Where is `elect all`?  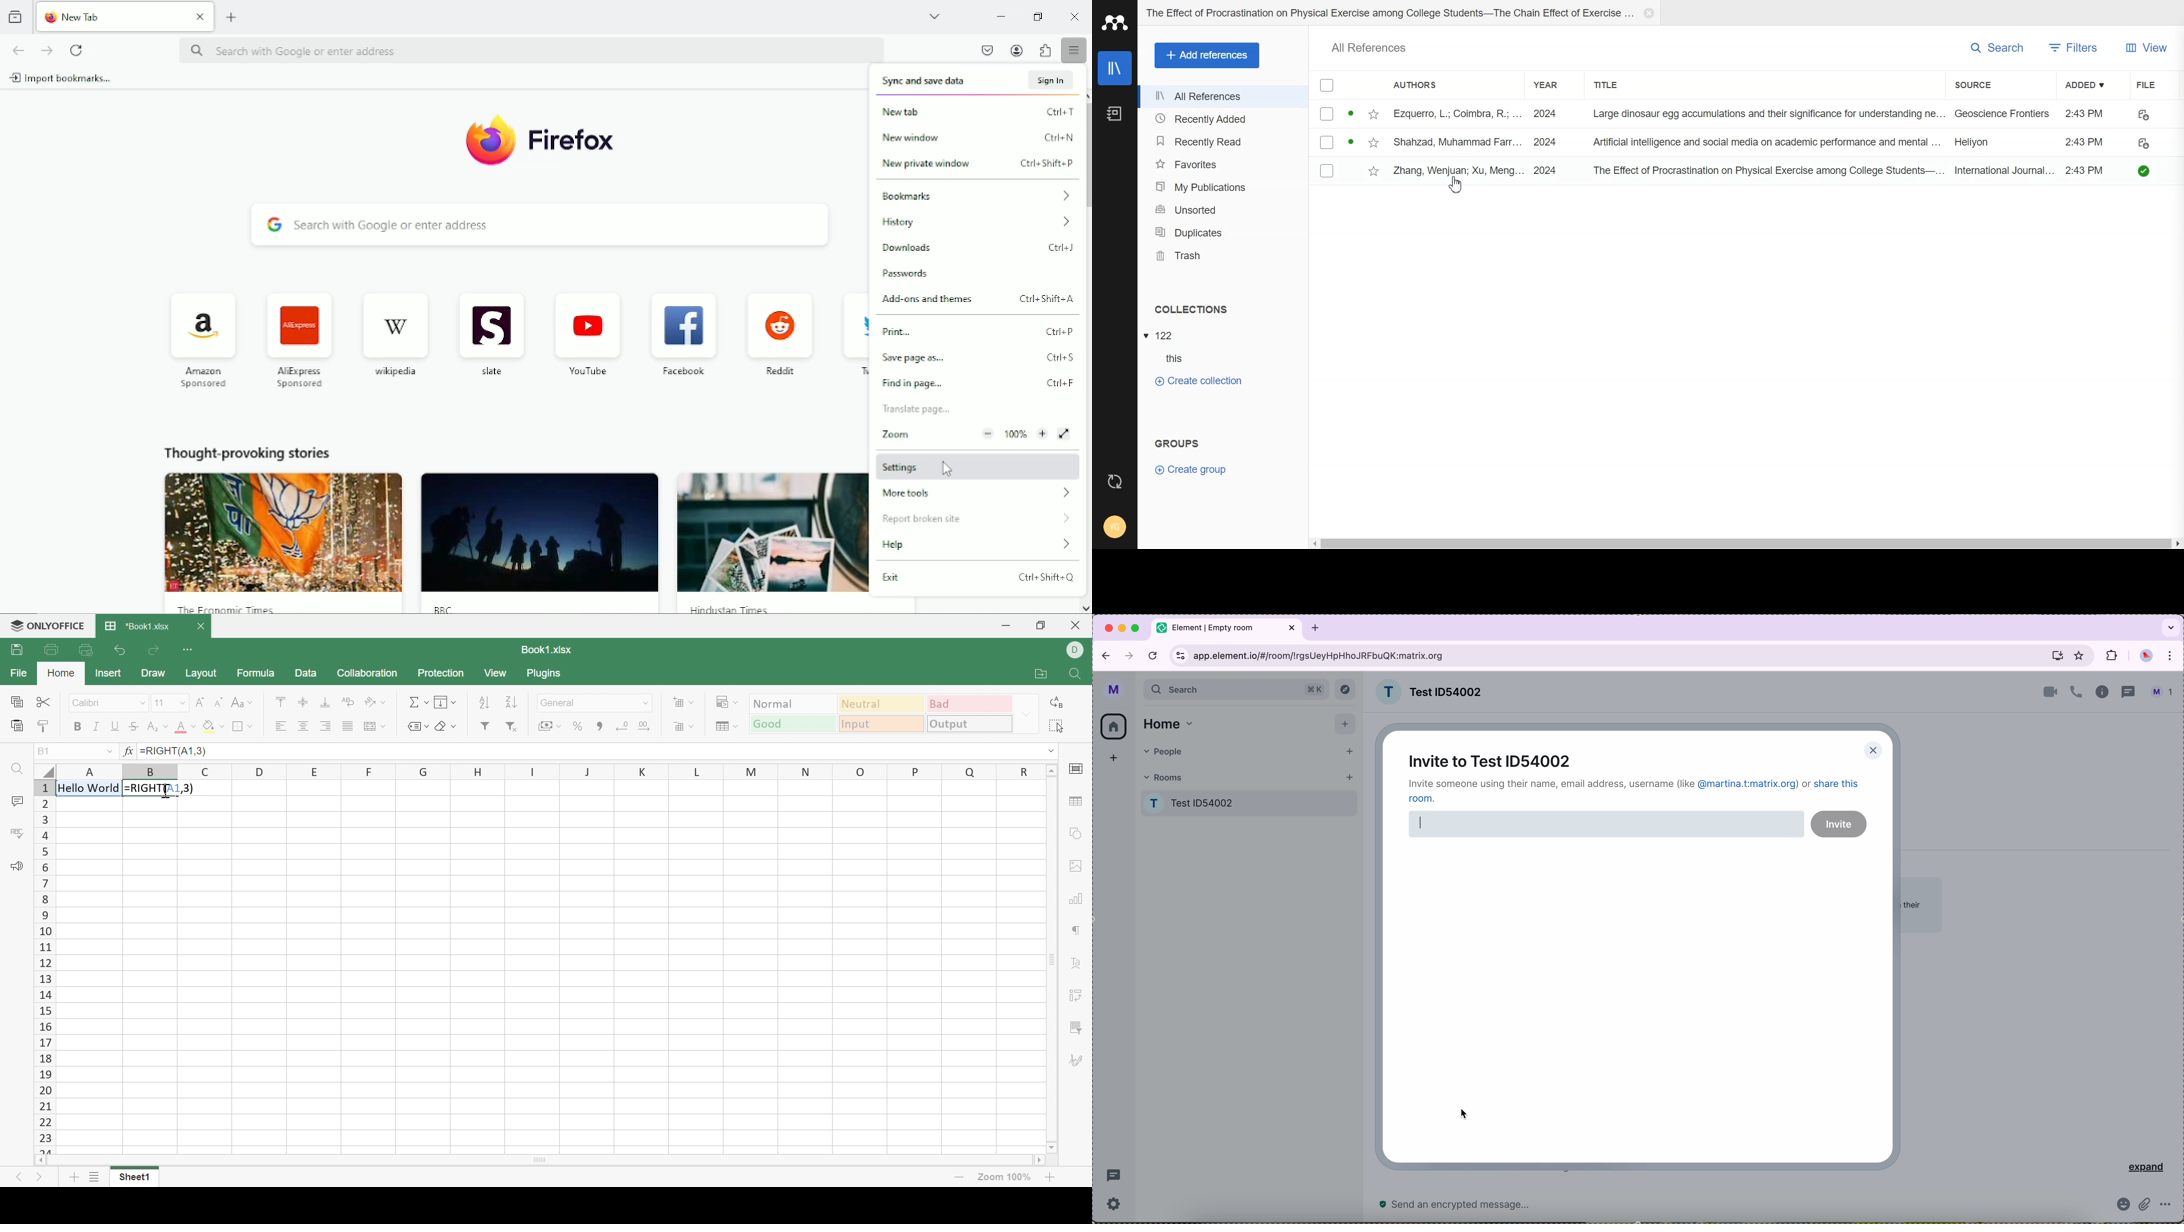 elect all is located at coordinates (1061, 726).